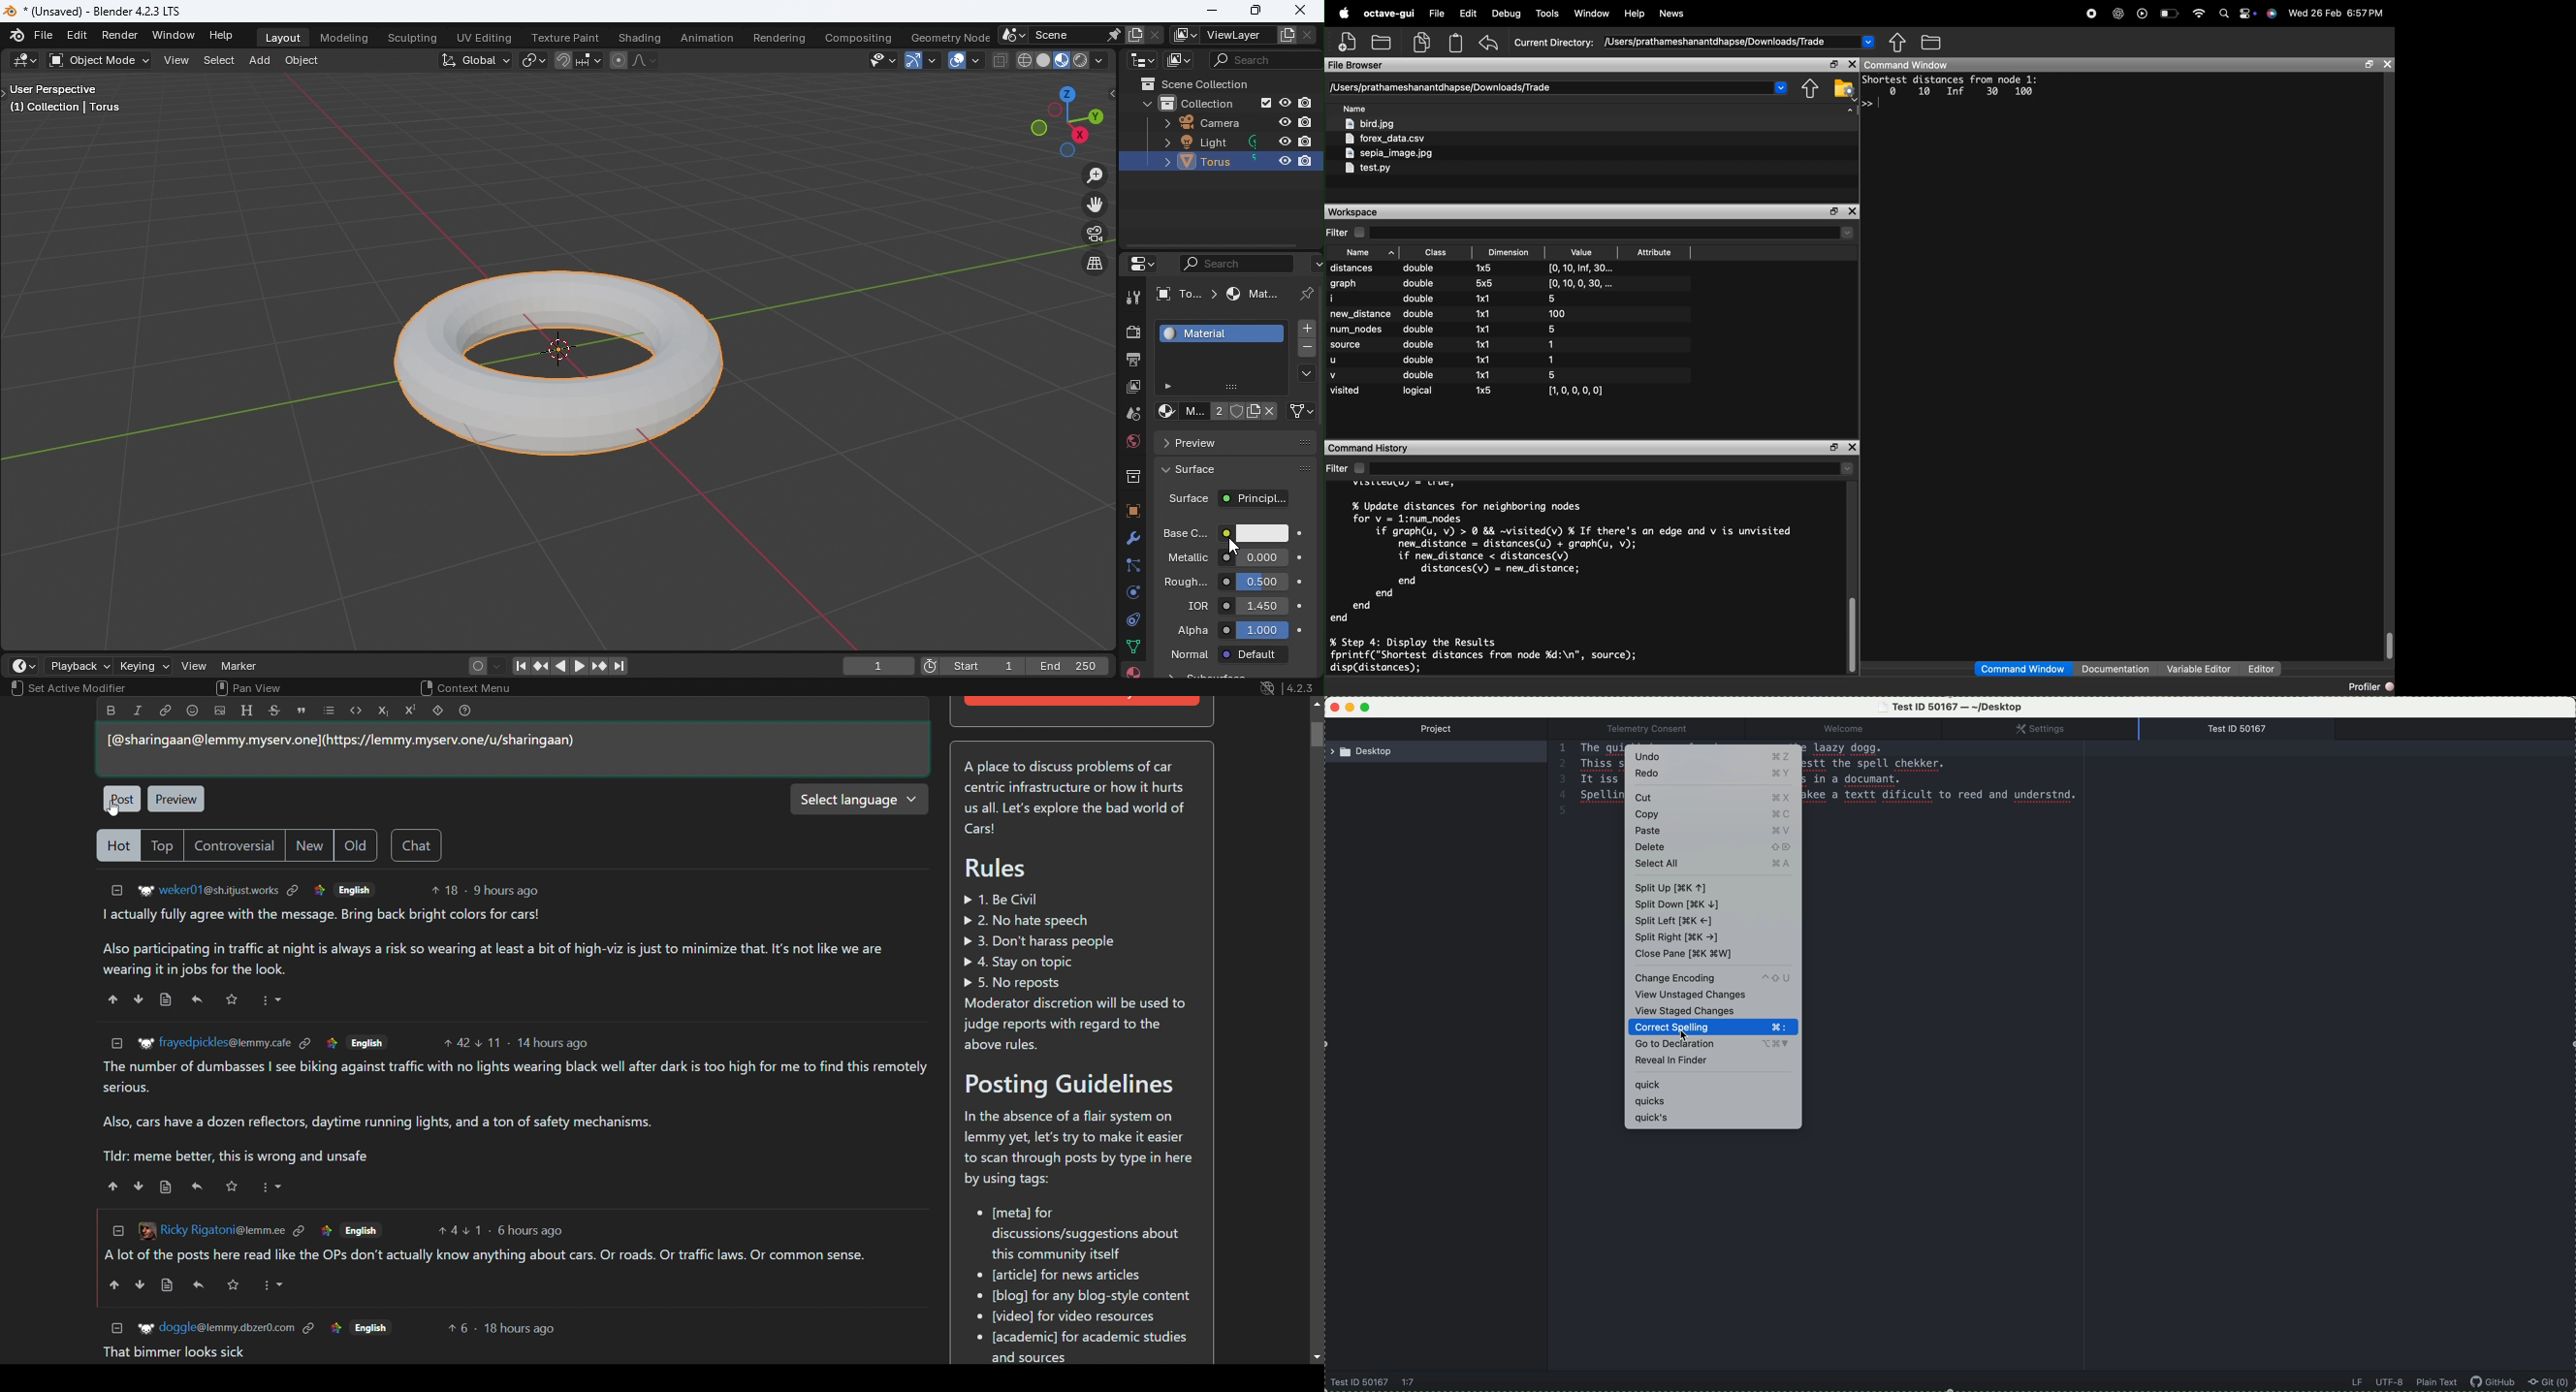  What do you see at coordinates (1859, 729) in the screenshot?
I see `welcome` at bounding box center [1859, 729].